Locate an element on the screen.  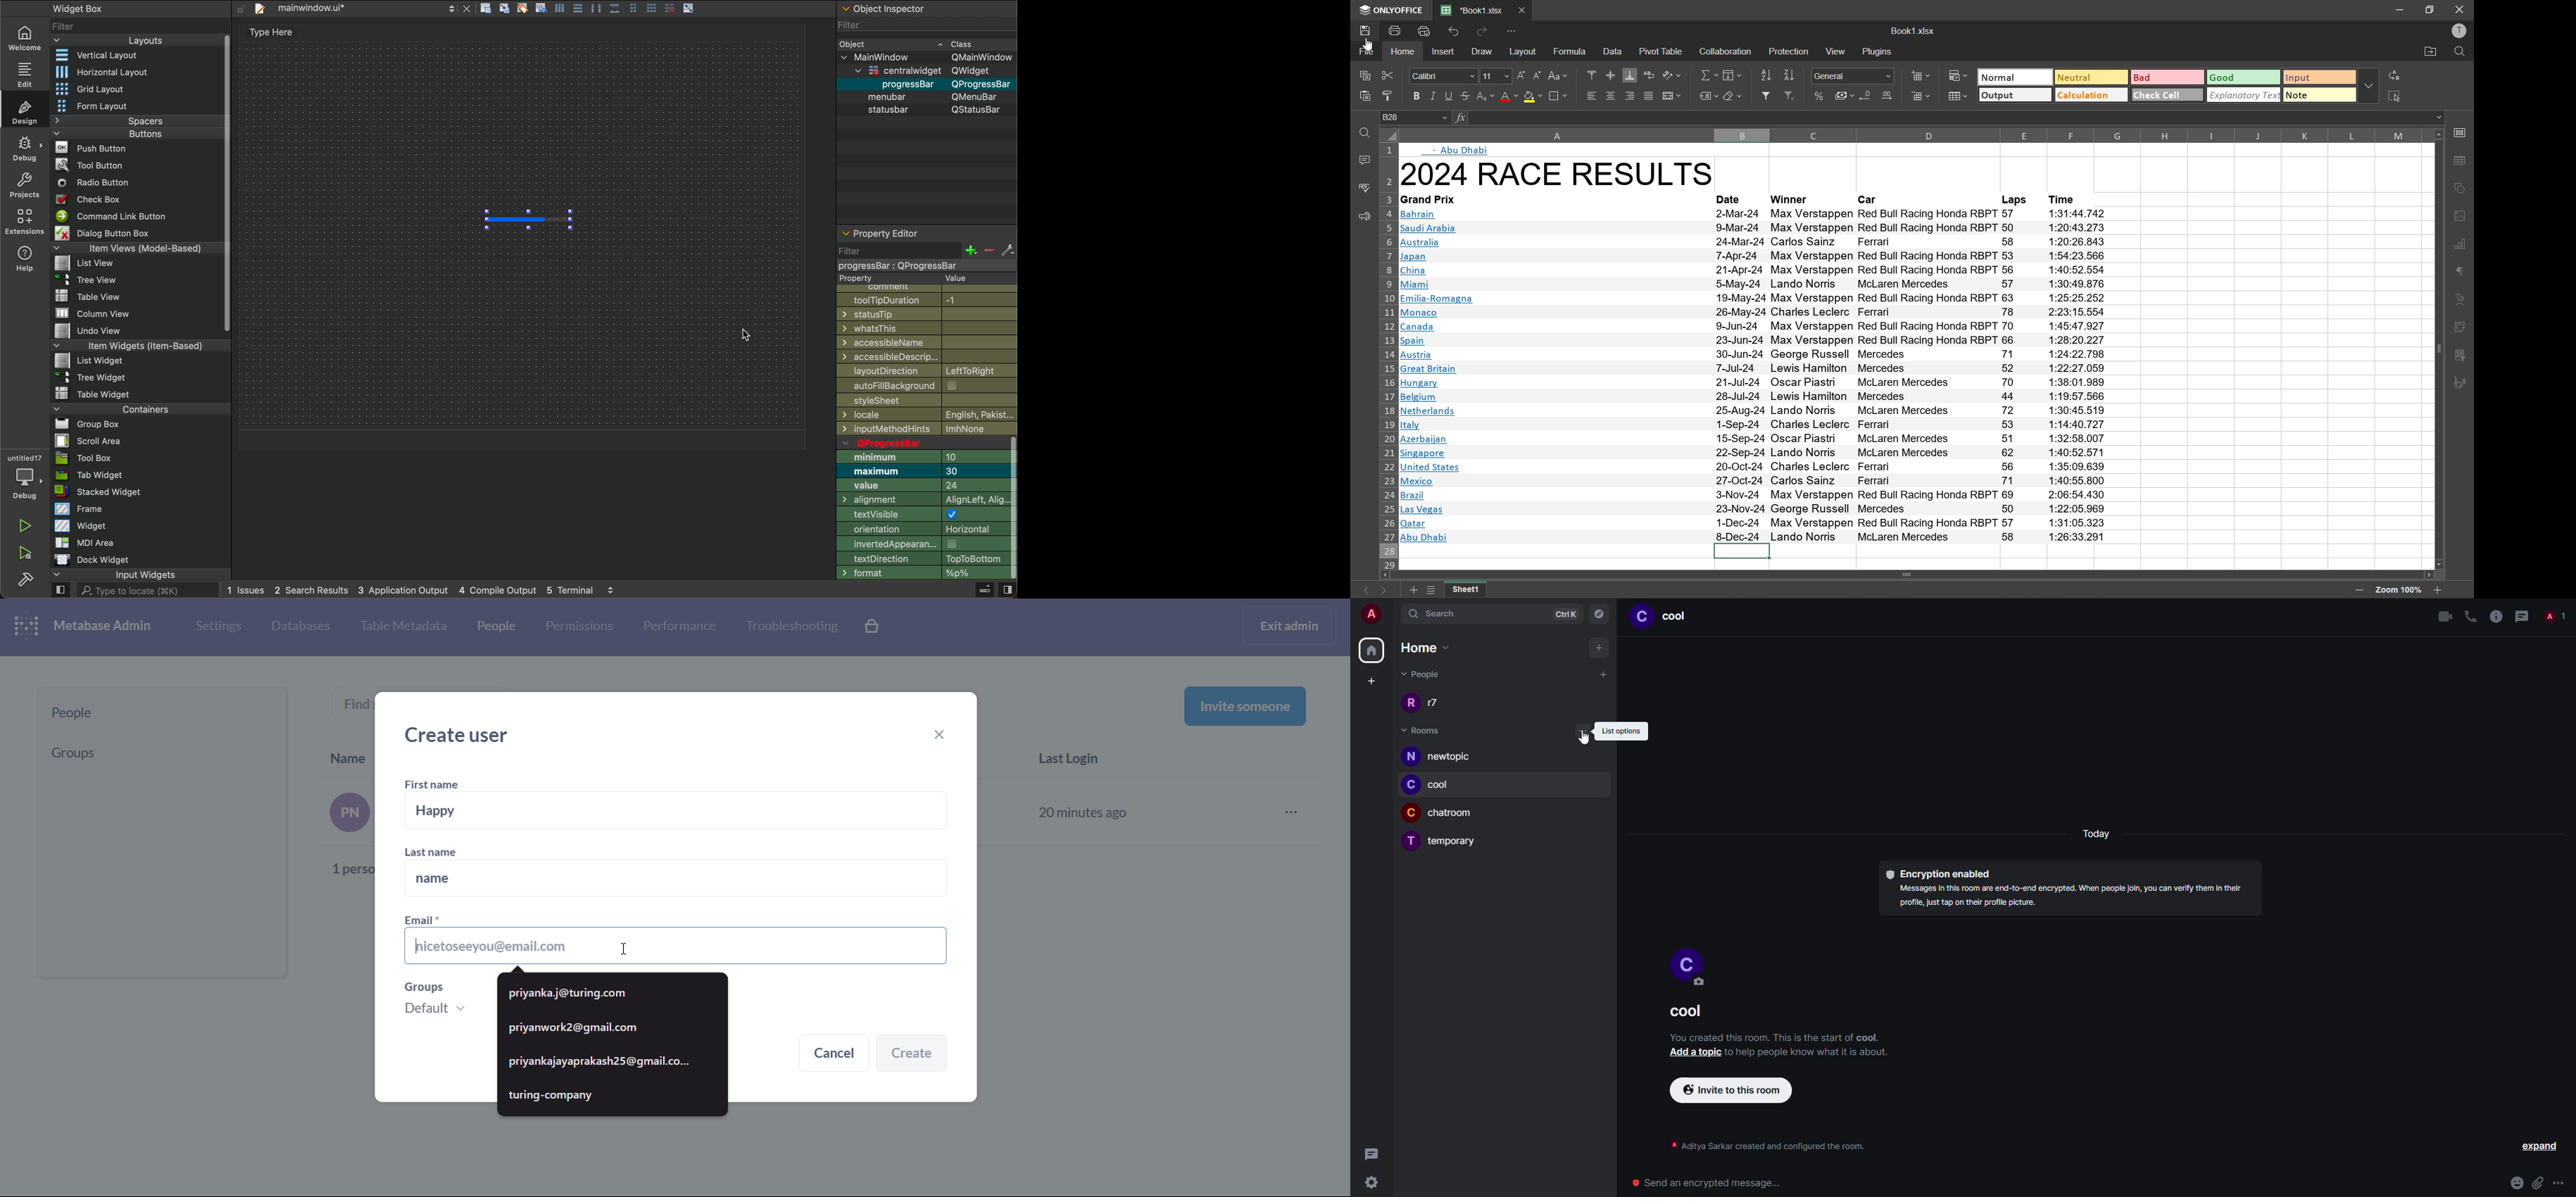
Tool Box is located at coordinates (83, 458).